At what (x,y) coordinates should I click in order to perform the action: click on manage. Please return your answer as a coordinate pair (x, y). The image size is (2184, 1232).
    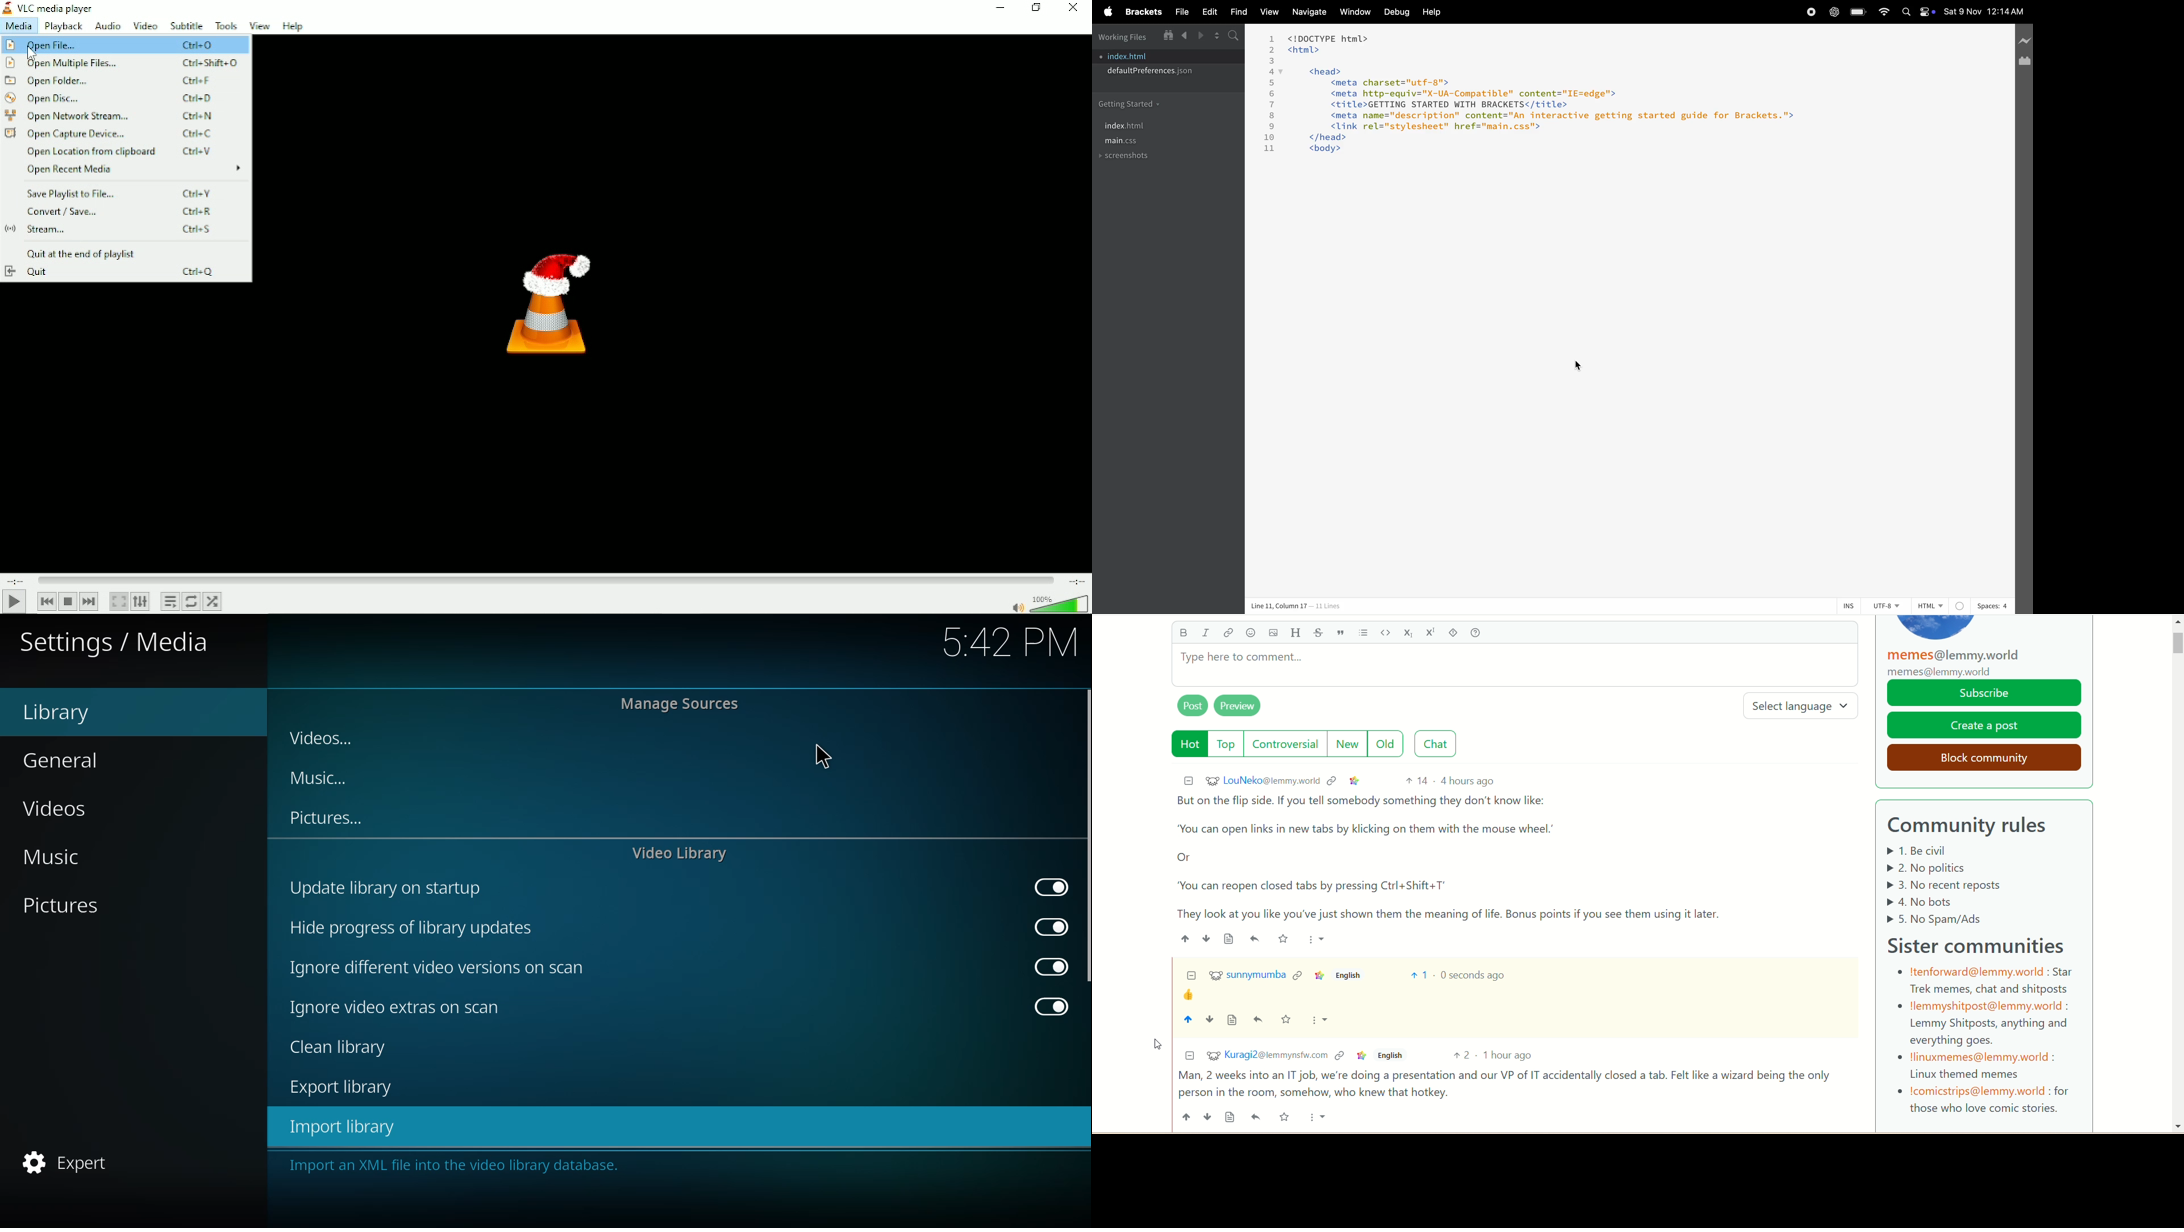
    Looking at the image, I should click on (683, 703).